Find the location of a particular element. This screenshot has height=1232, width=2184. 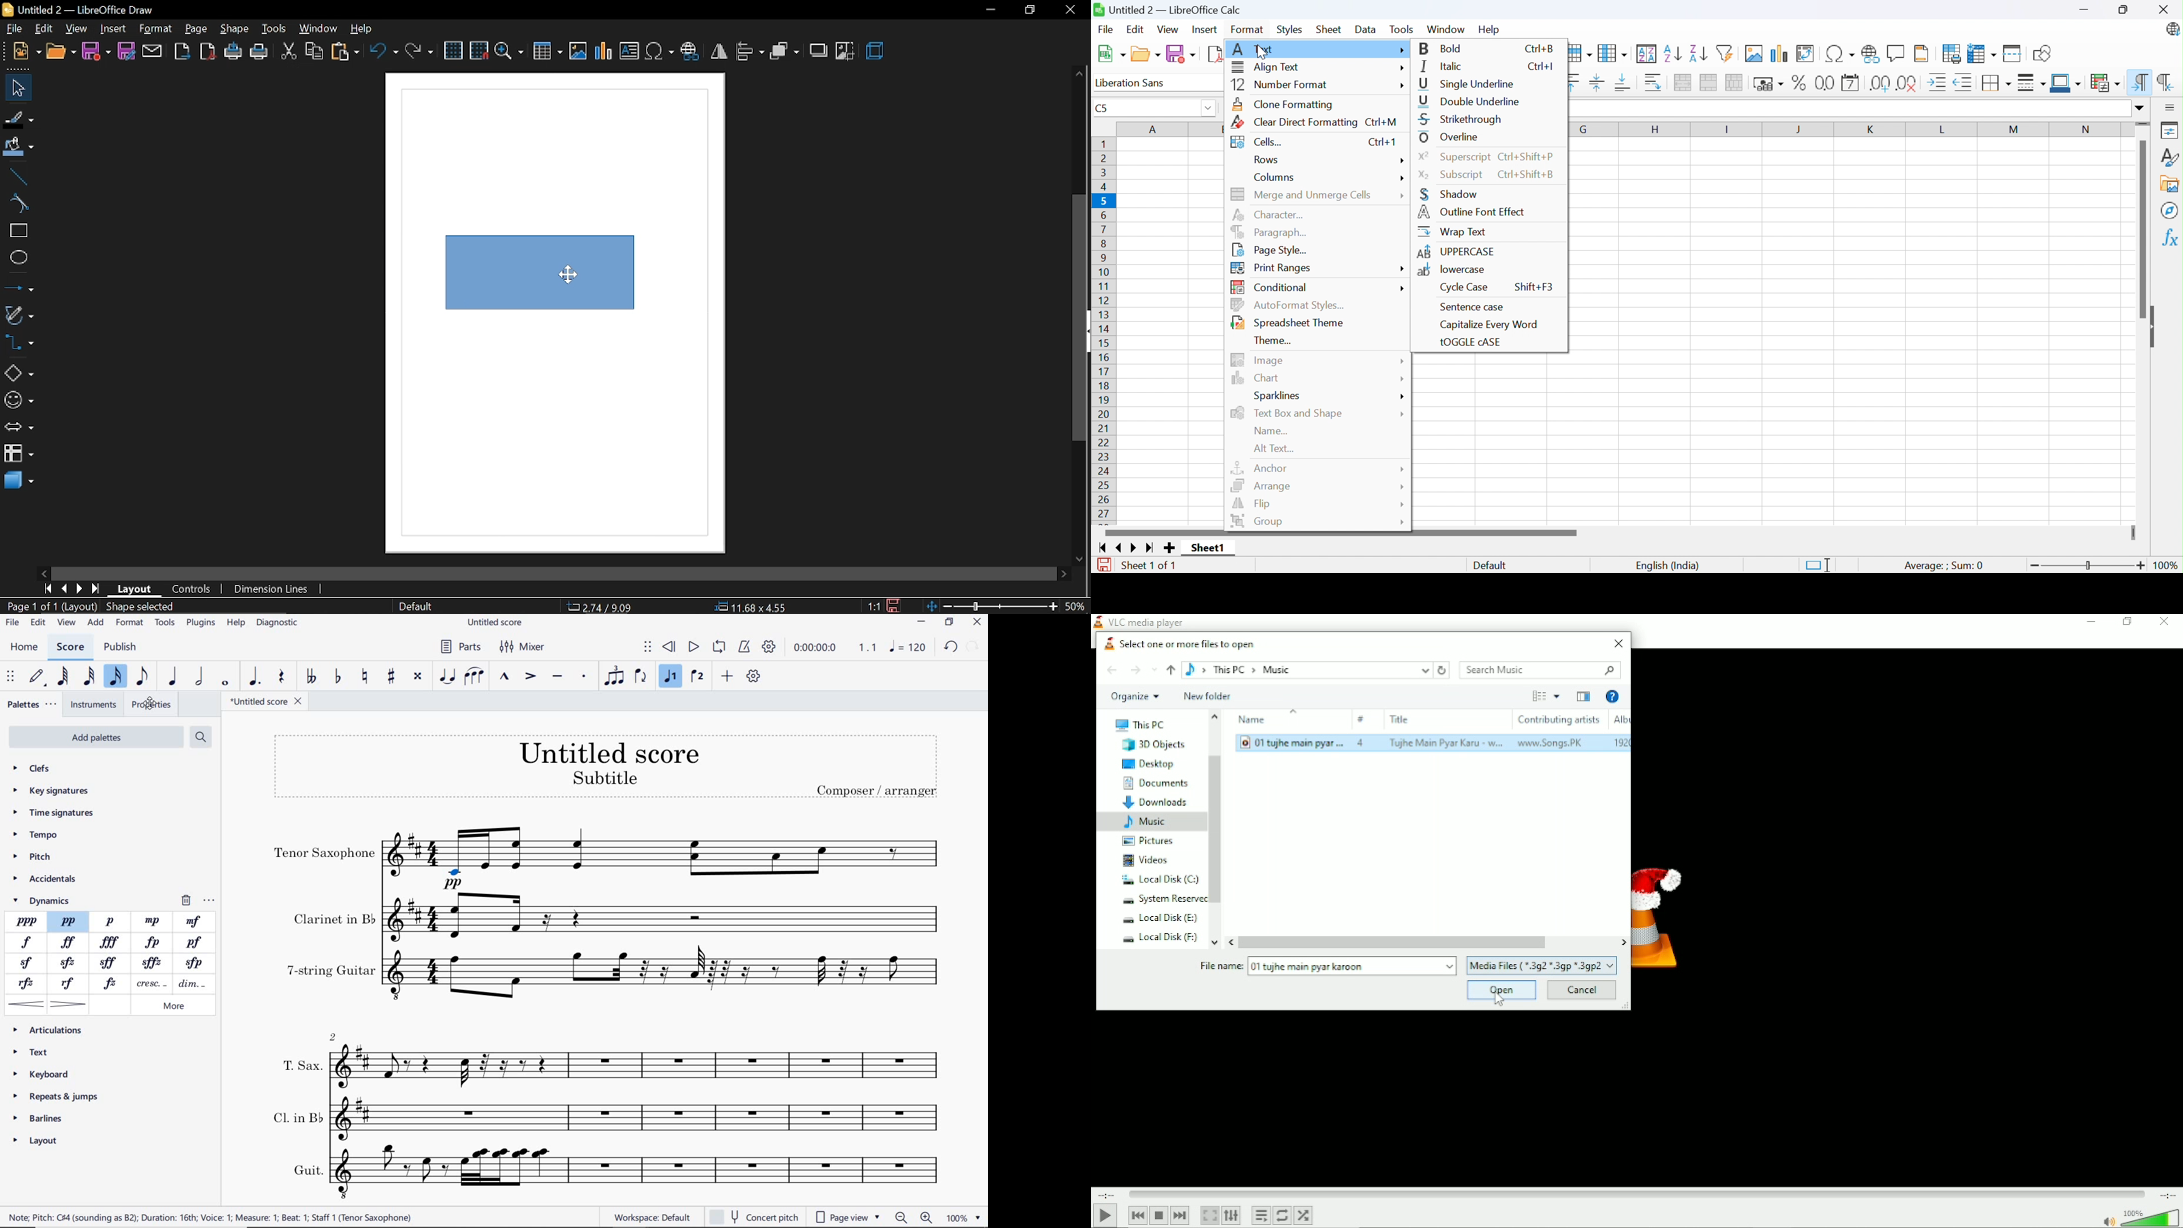

PLAY TIME is located at coordinates (834, 649).